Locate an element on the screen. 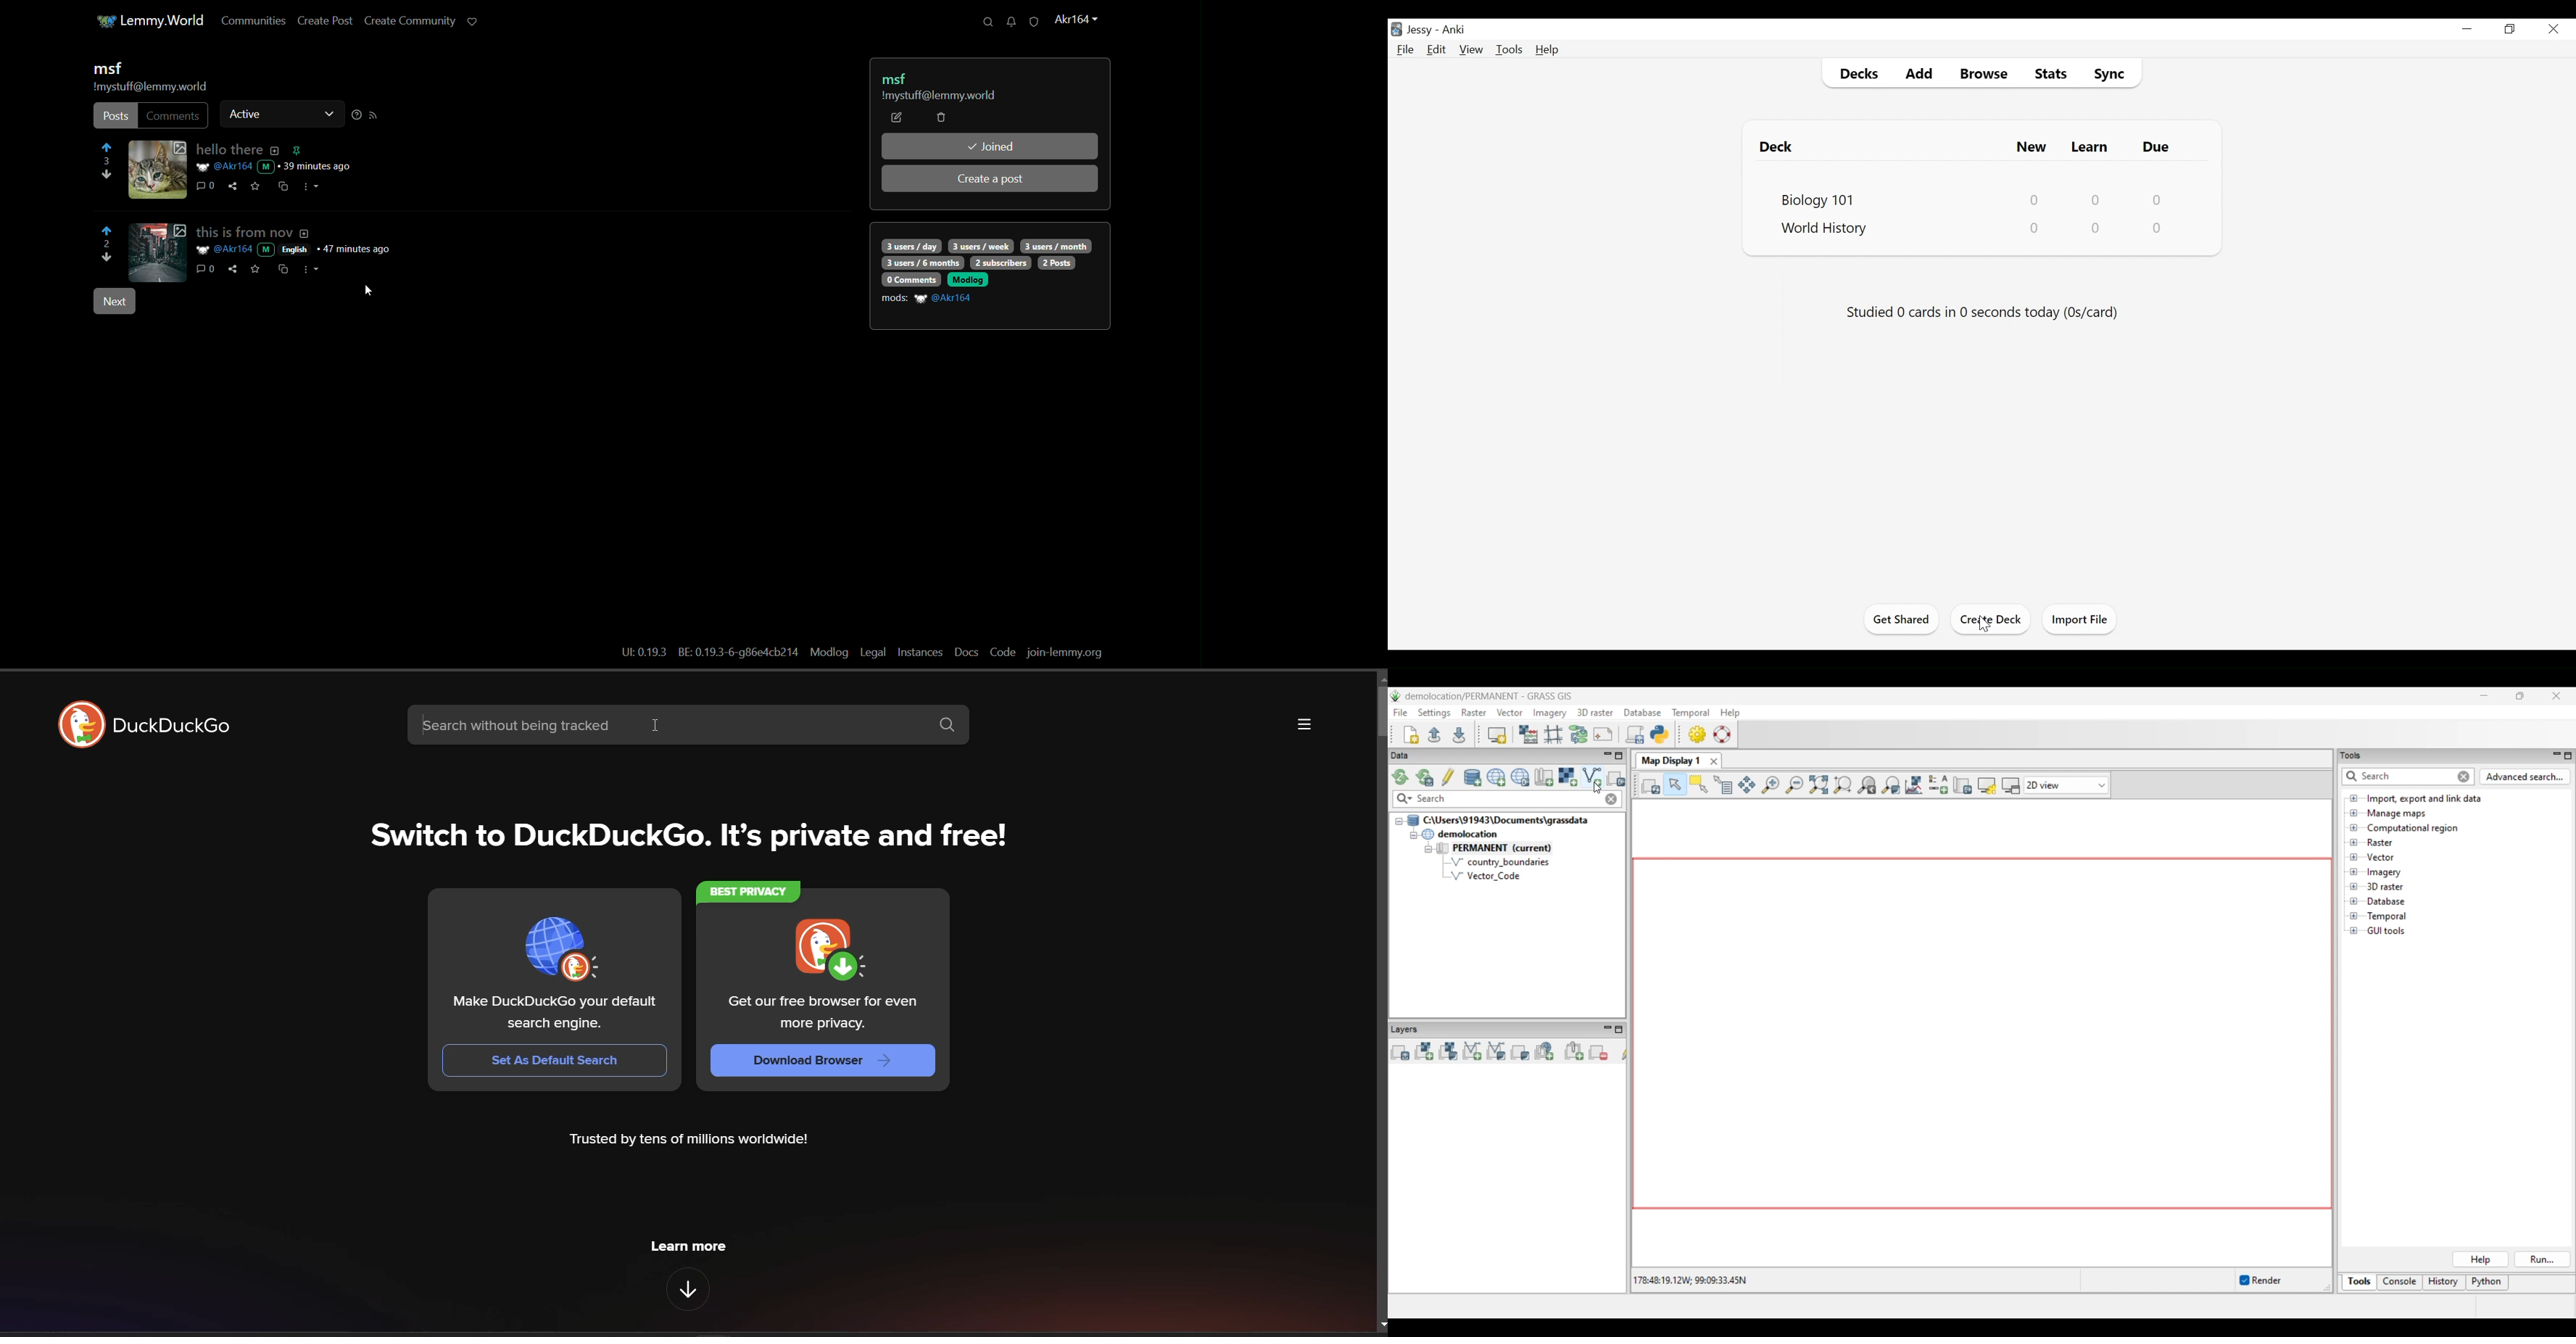 The height and width of the screenshot is (1344, 2576). 2 posts is located at coordinates (1057, 263).